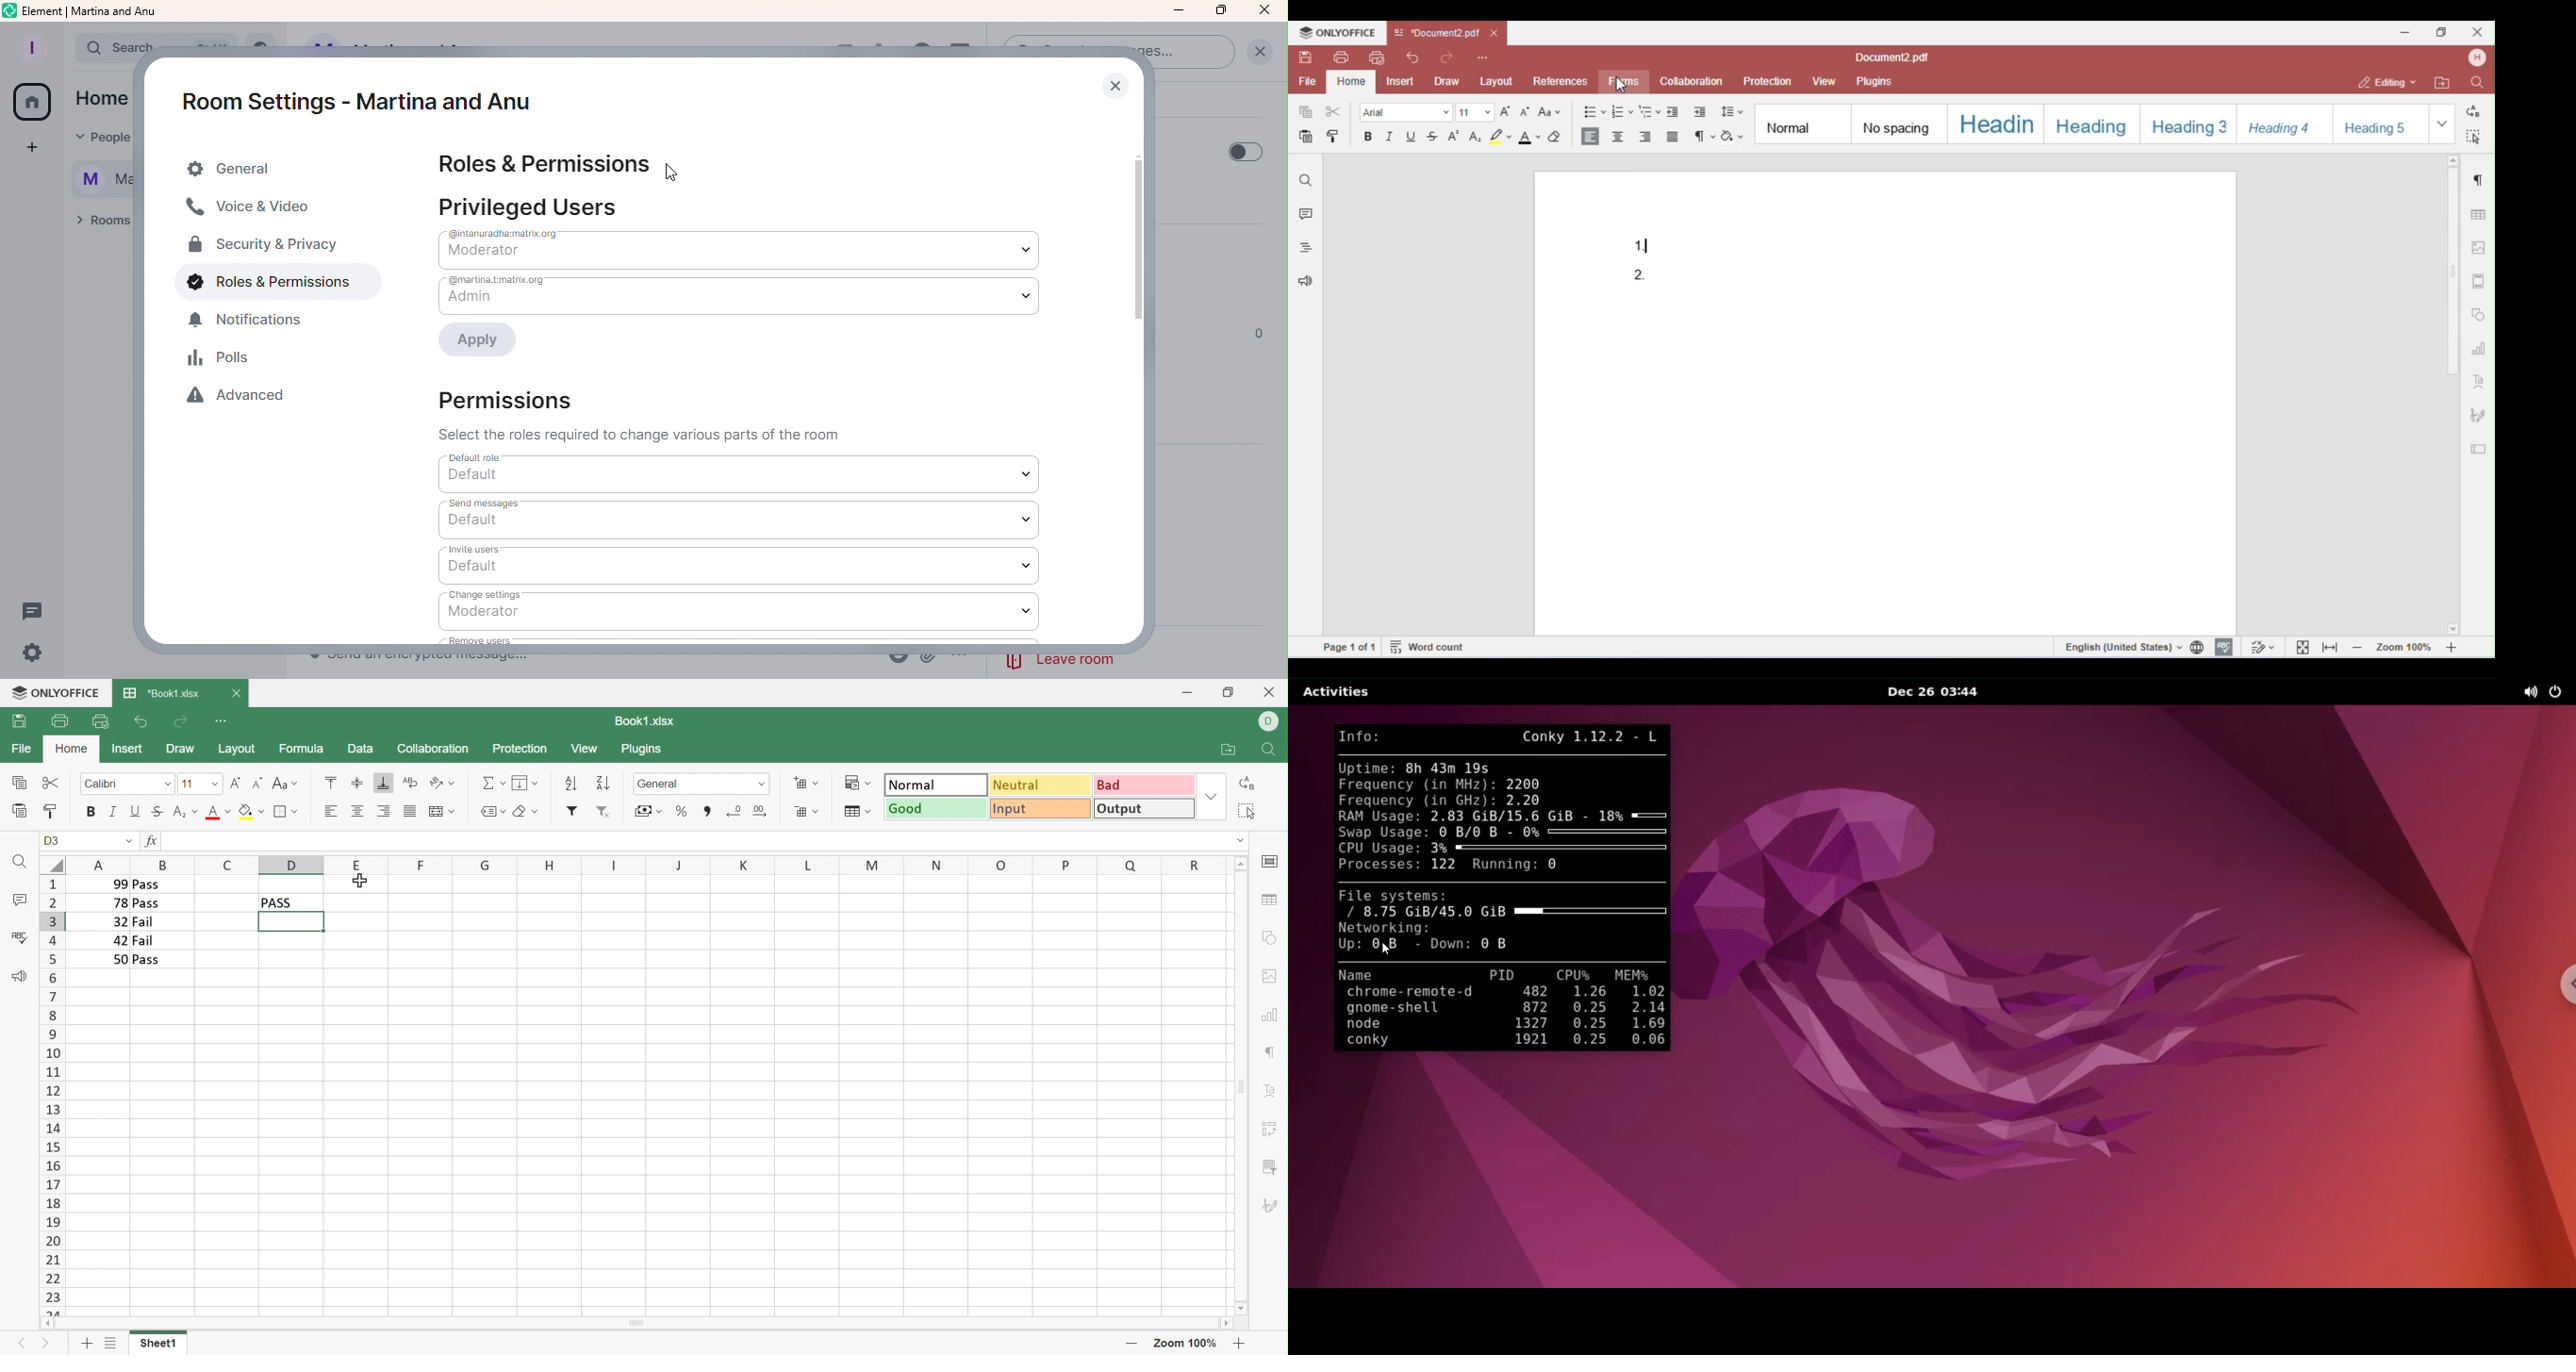 Image resolution: width=2576 pixels, height=1372 pixels. I want to click on Threads, so click(38, 610).